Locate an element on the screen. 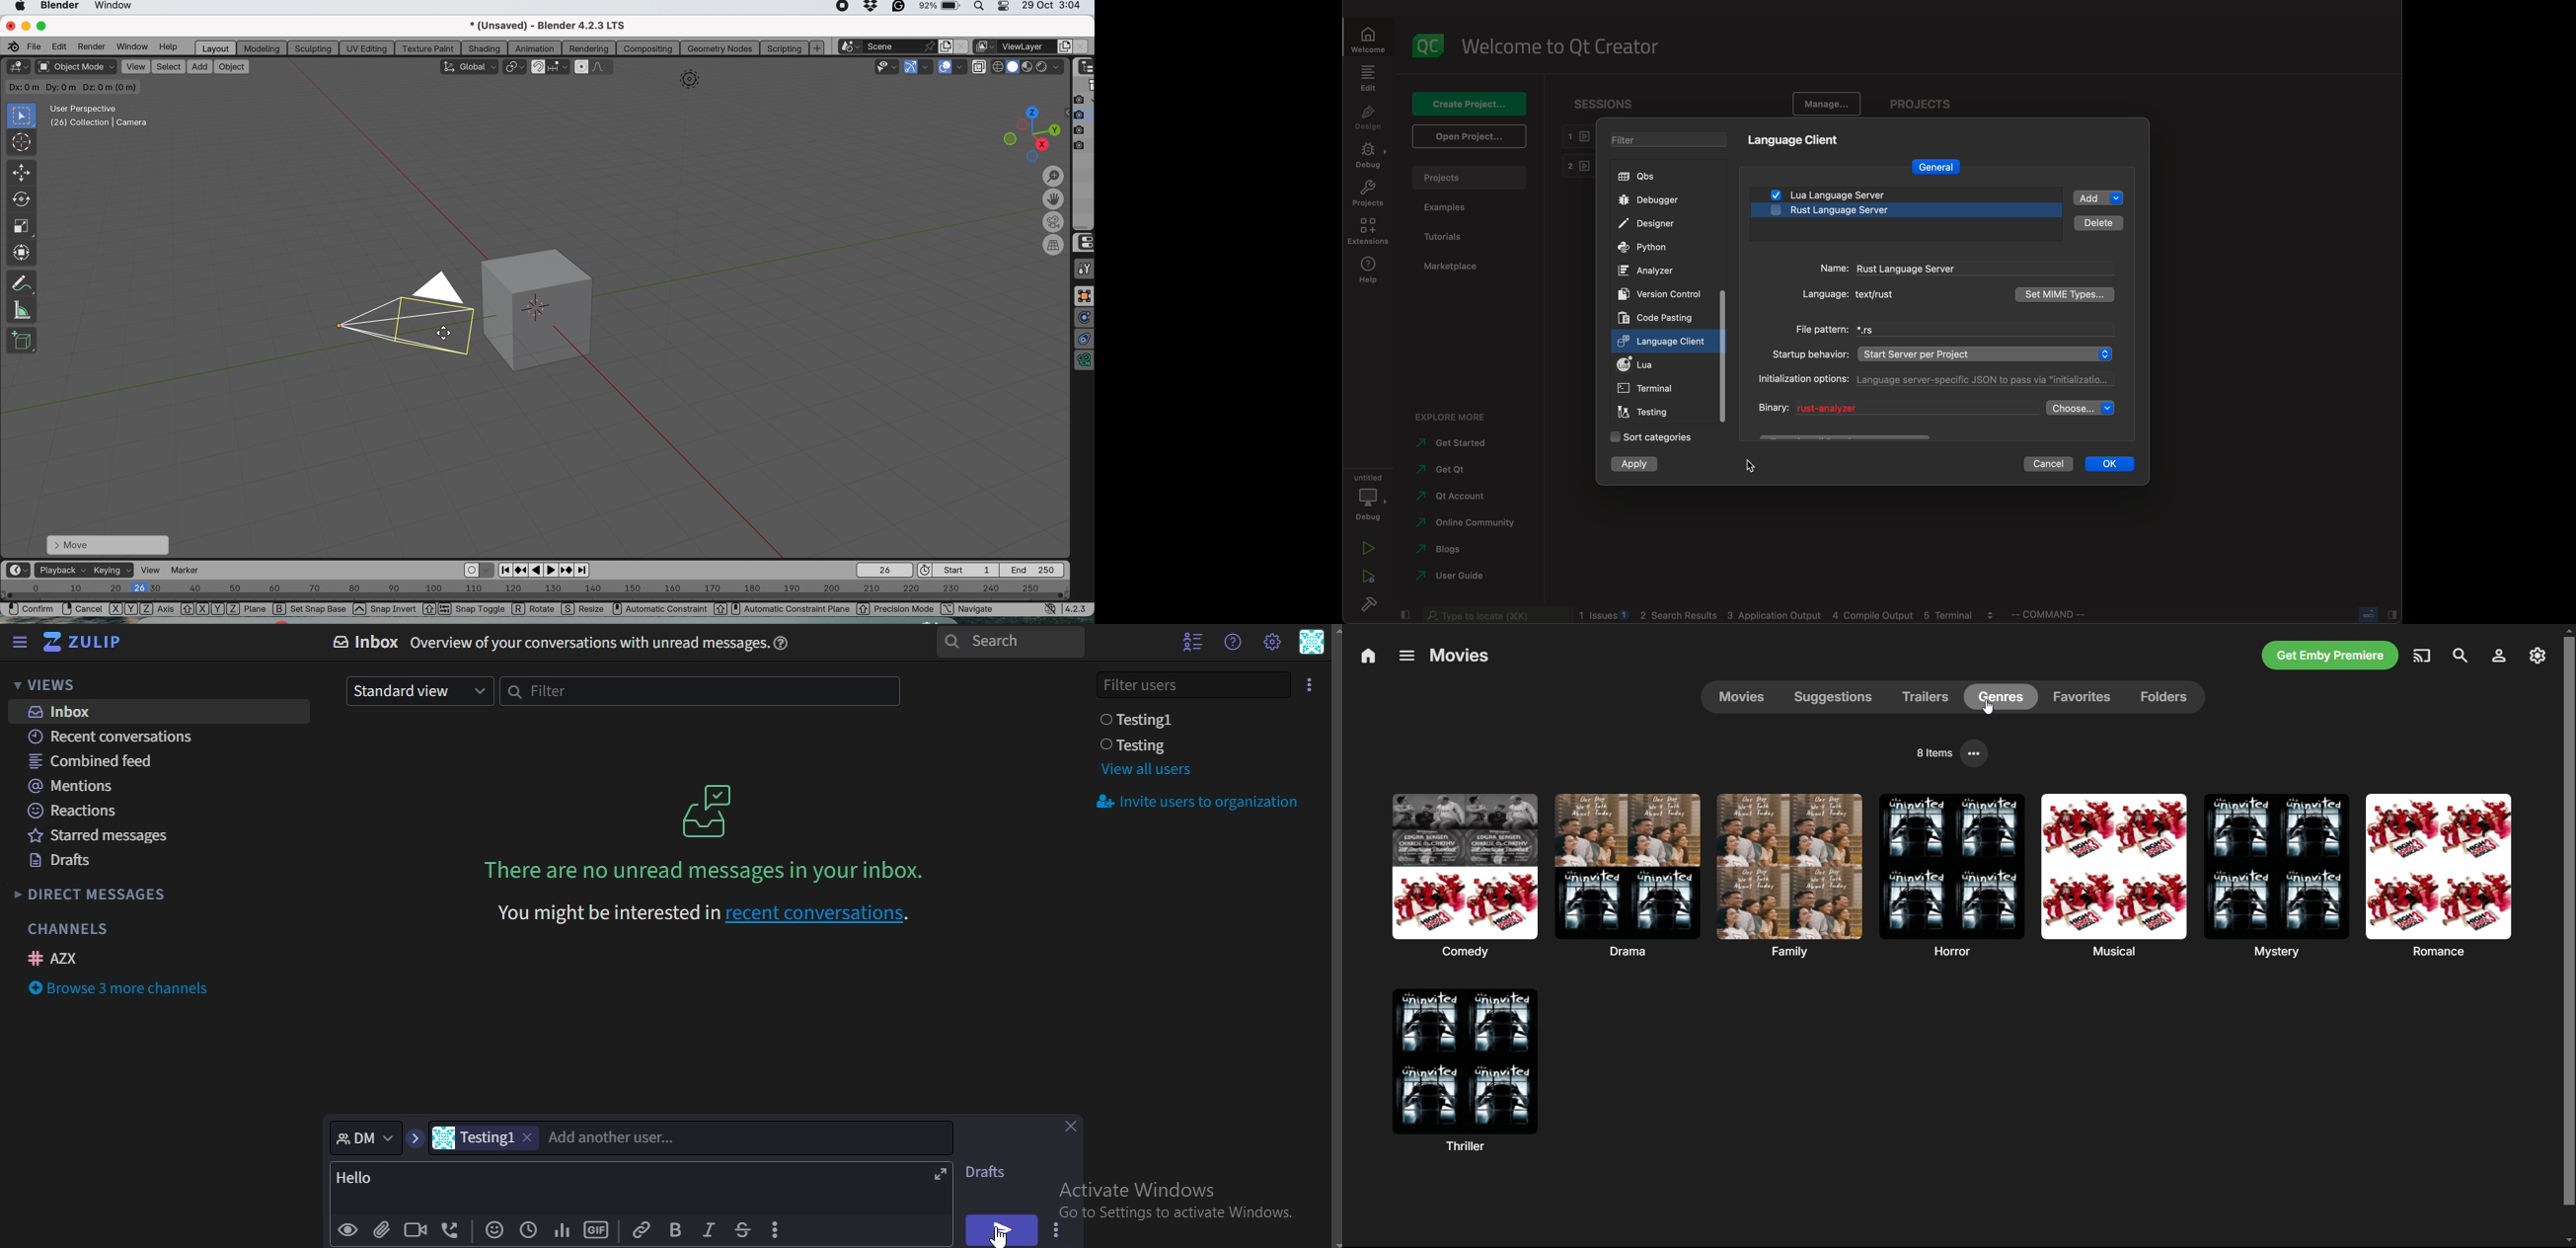 The height and width of the screenshot is (1260, 2576). snapping is located at coordinates (560, 68).